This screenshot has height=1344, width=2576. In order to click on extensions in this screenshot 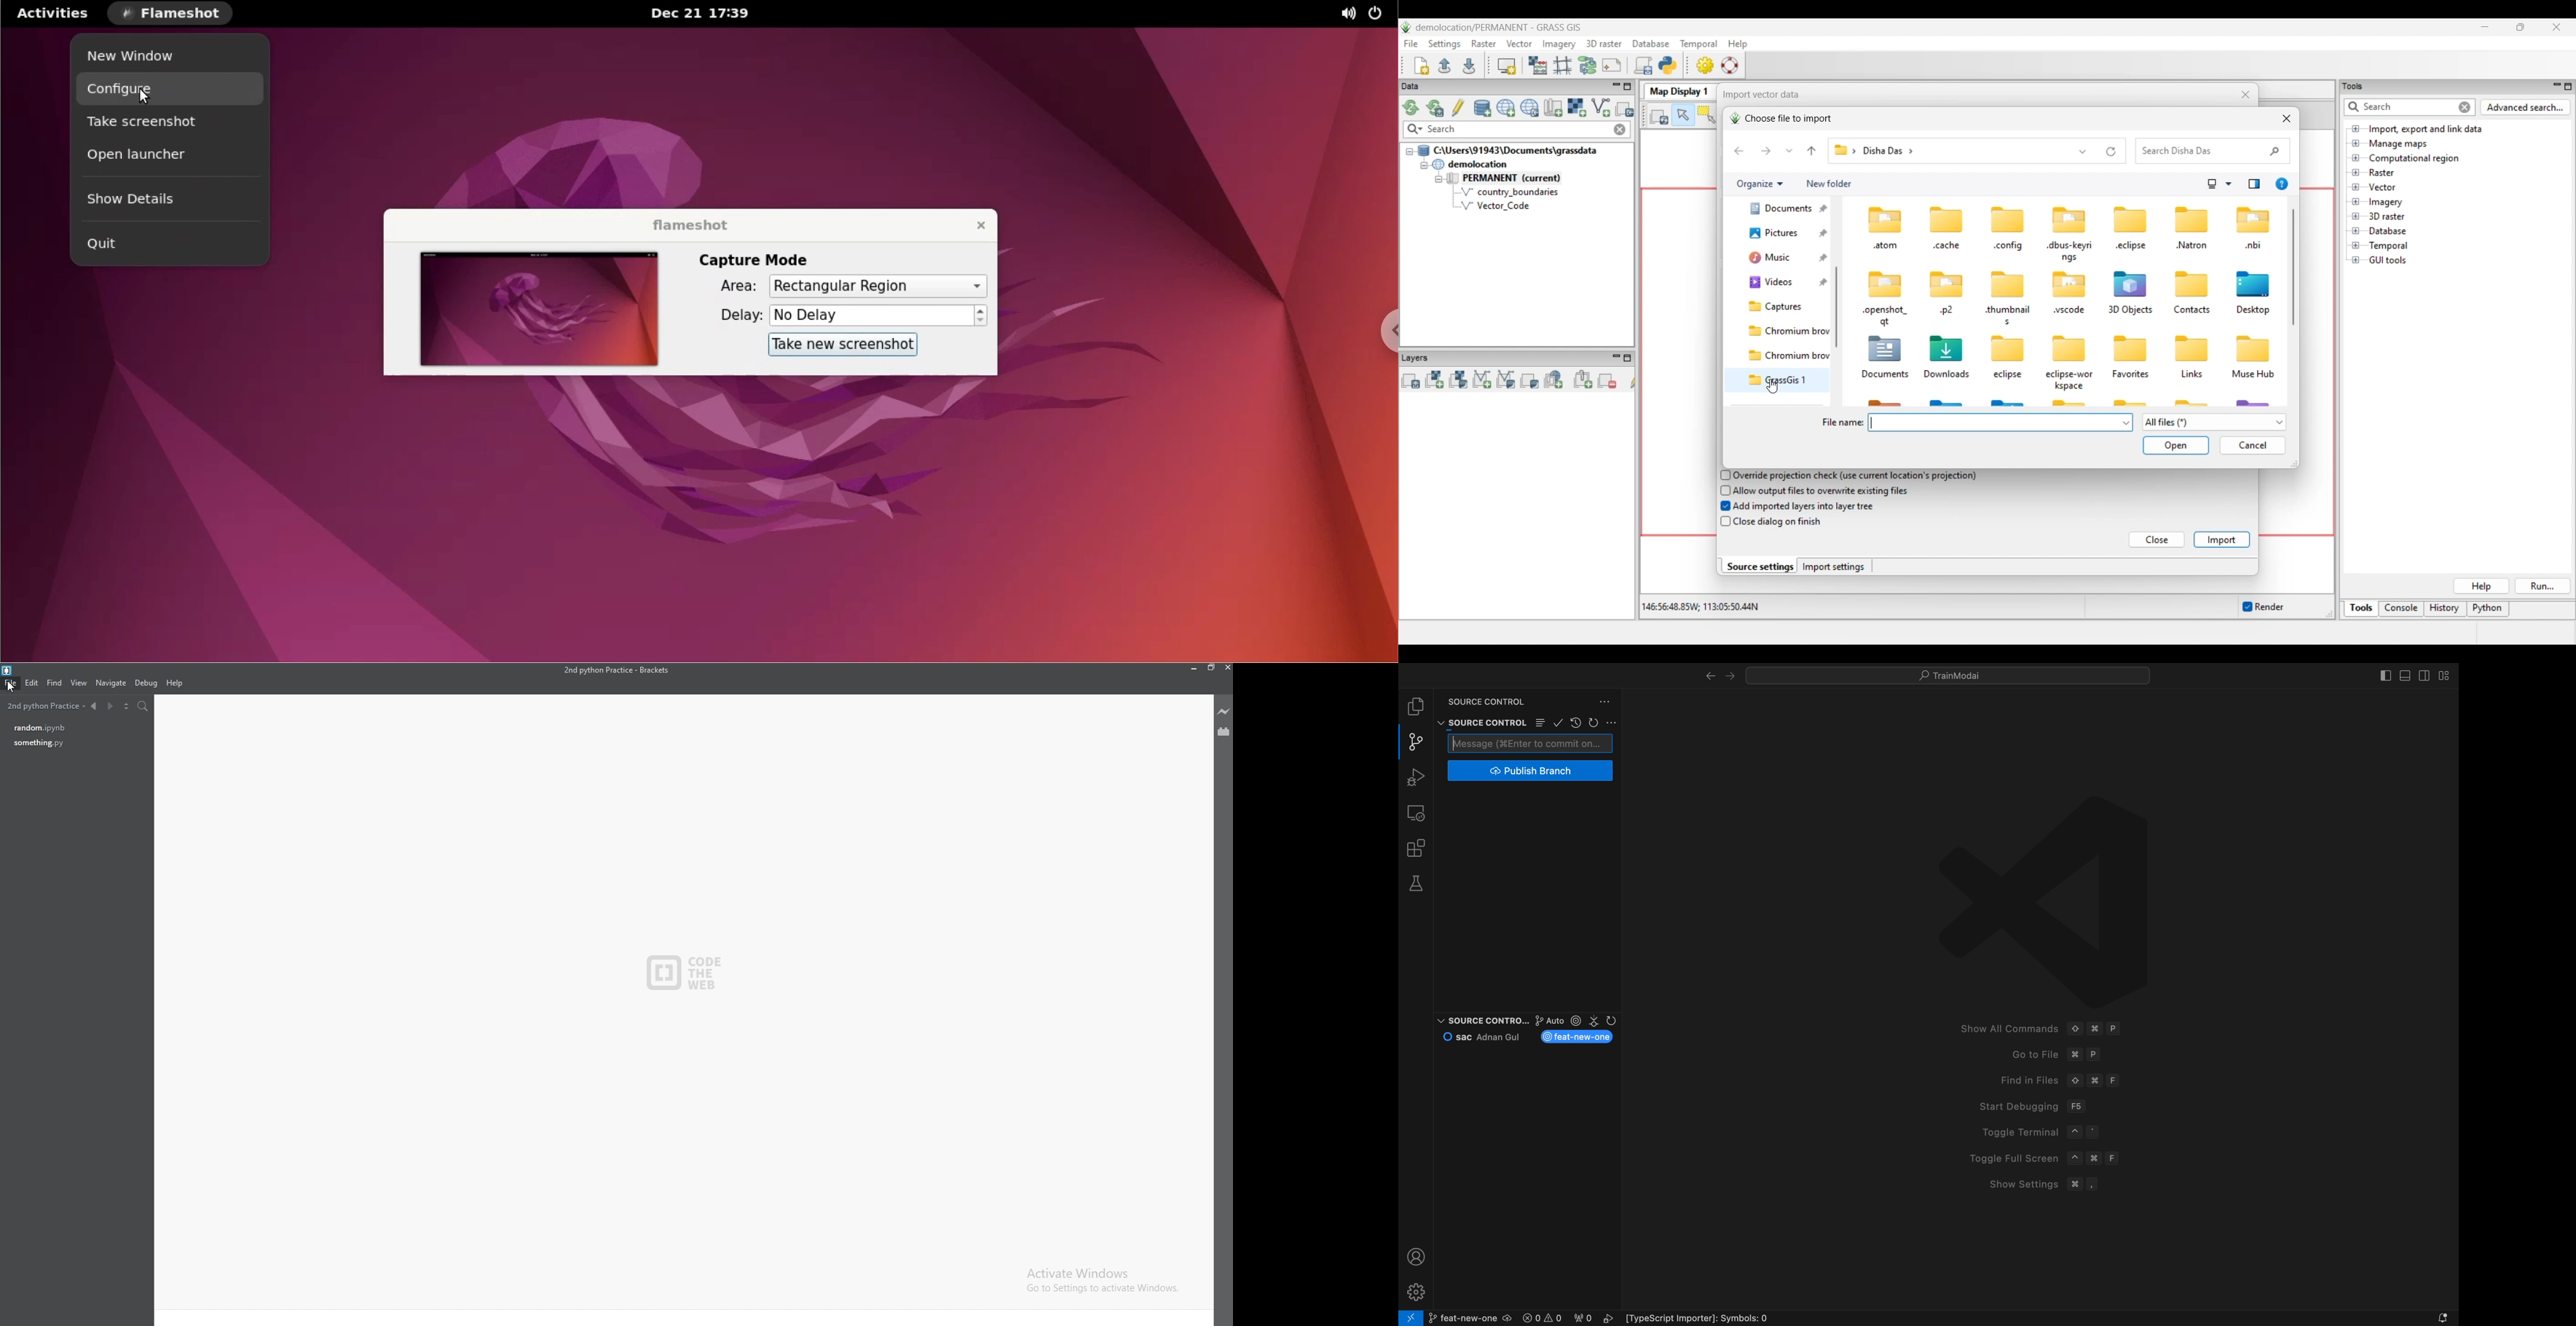, I will do `click(1417, 848)`.